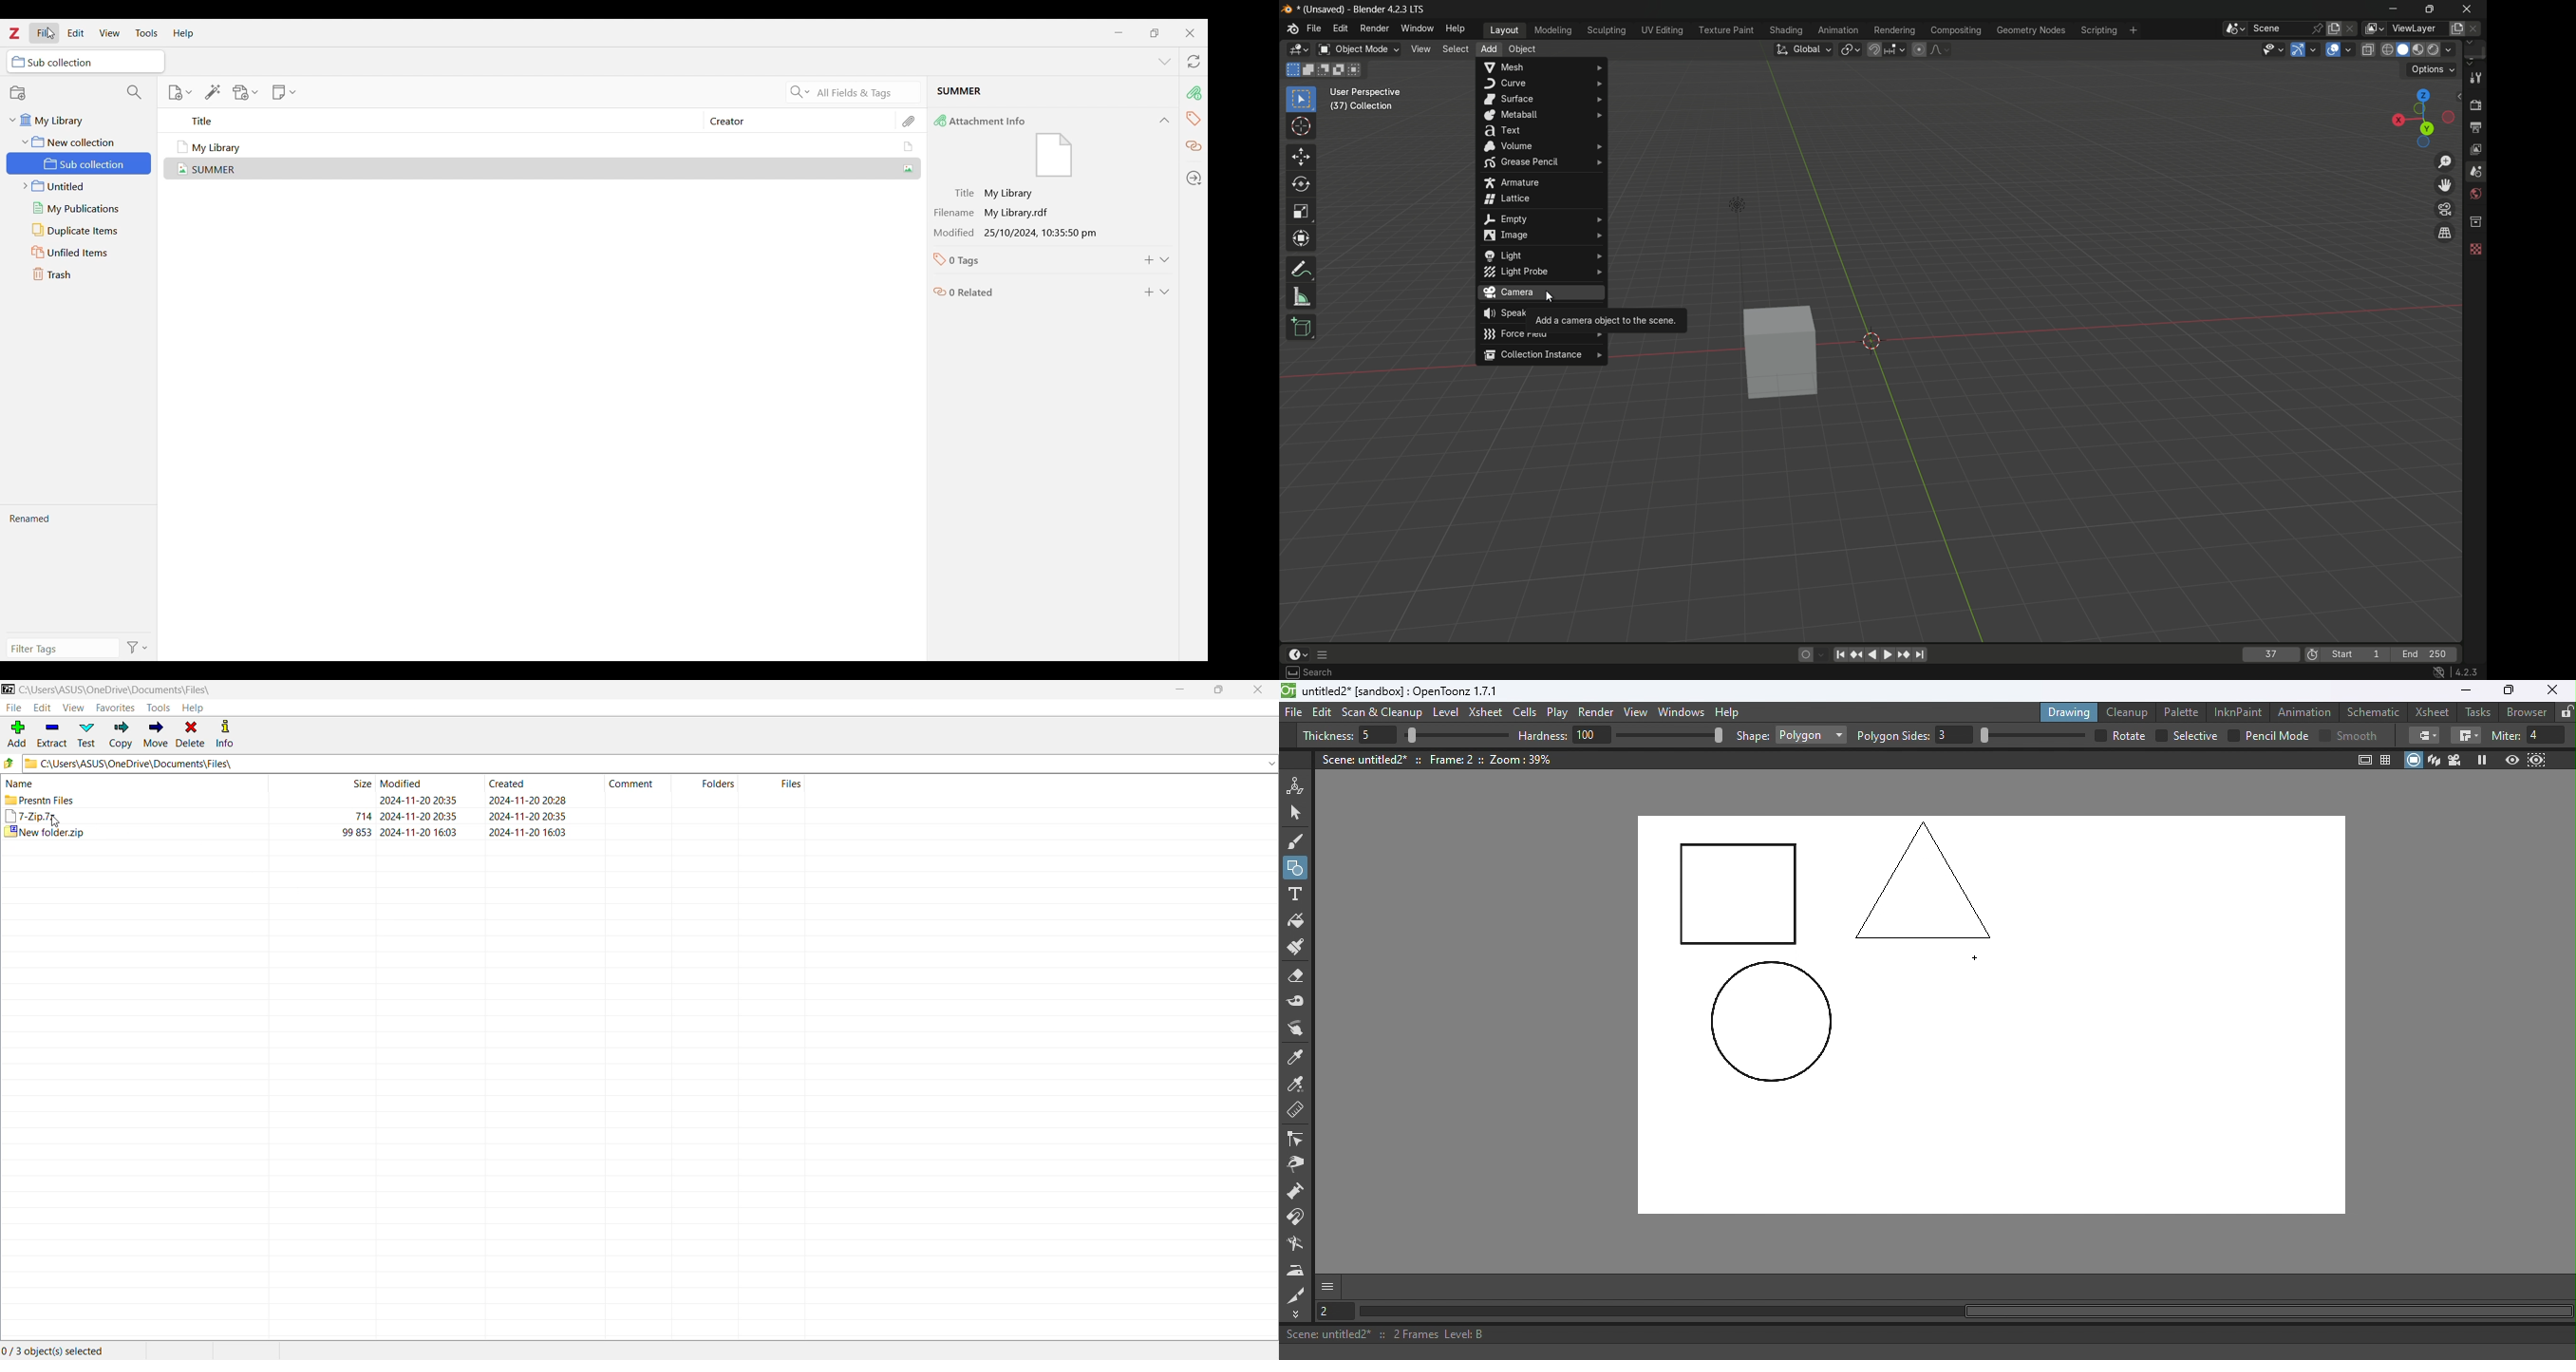 The height and width of the screenshot is (1372, 2576). What do you see at coordinates (2475, 126) in the screenshot?
I see `output` at bounding box center [2475, 126].